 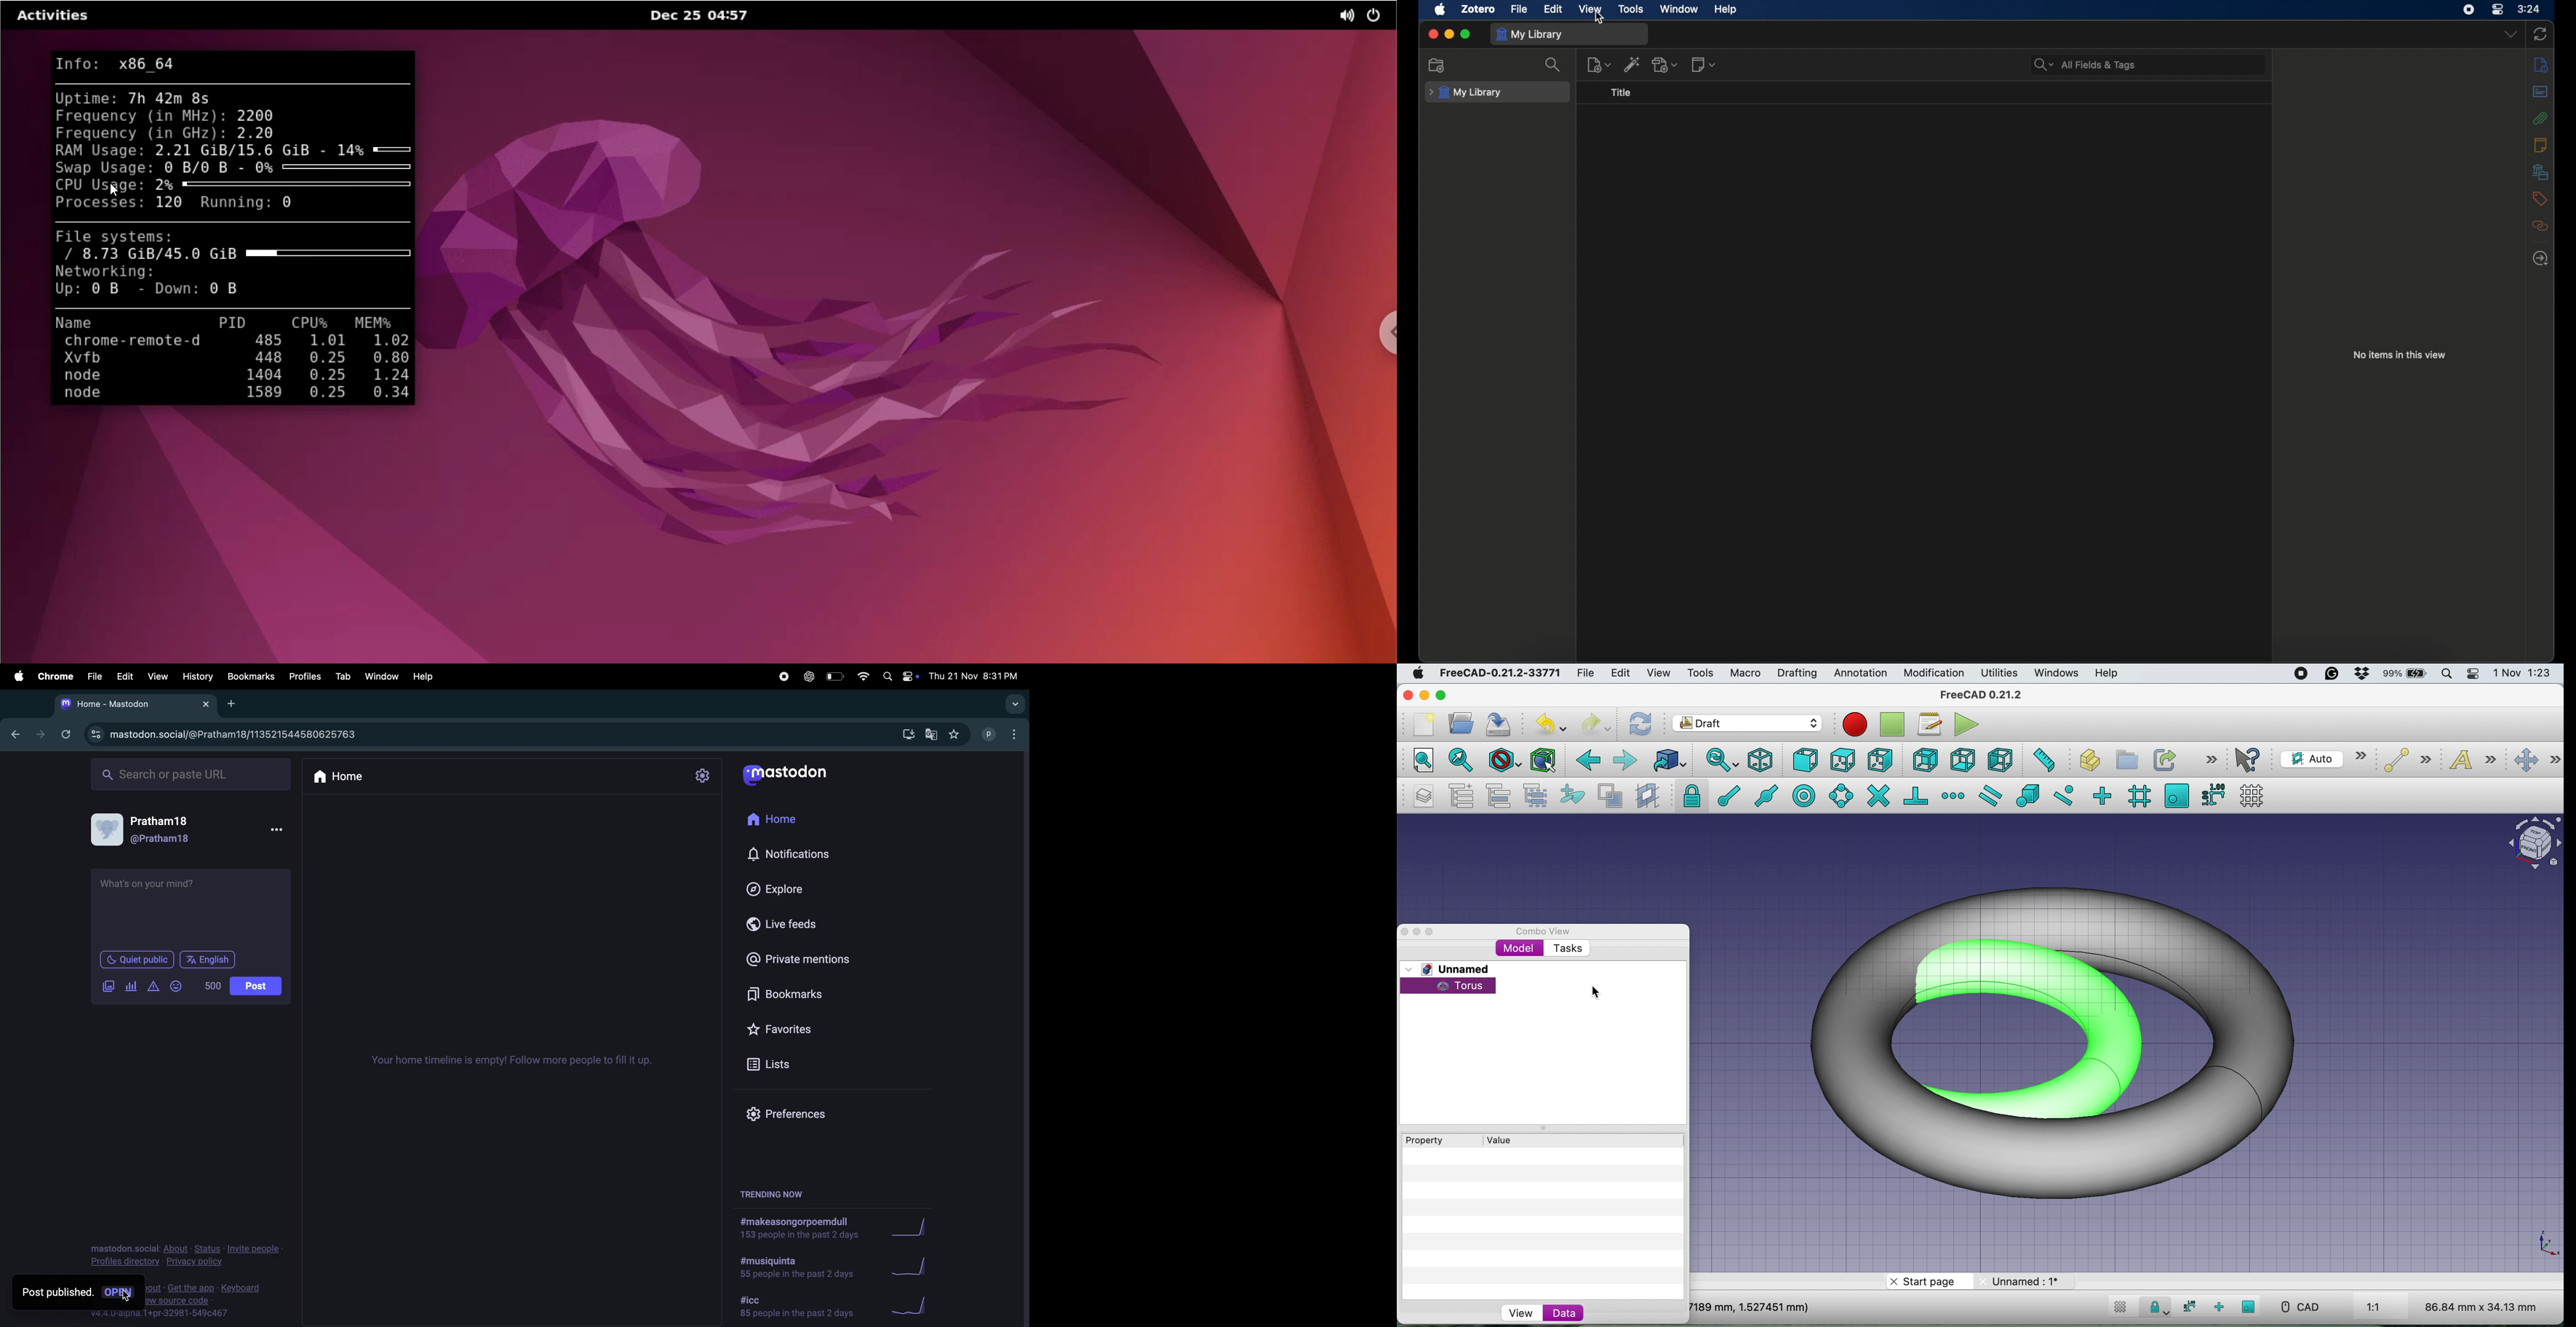 I want to click on view, so click(x=1658, y=674).